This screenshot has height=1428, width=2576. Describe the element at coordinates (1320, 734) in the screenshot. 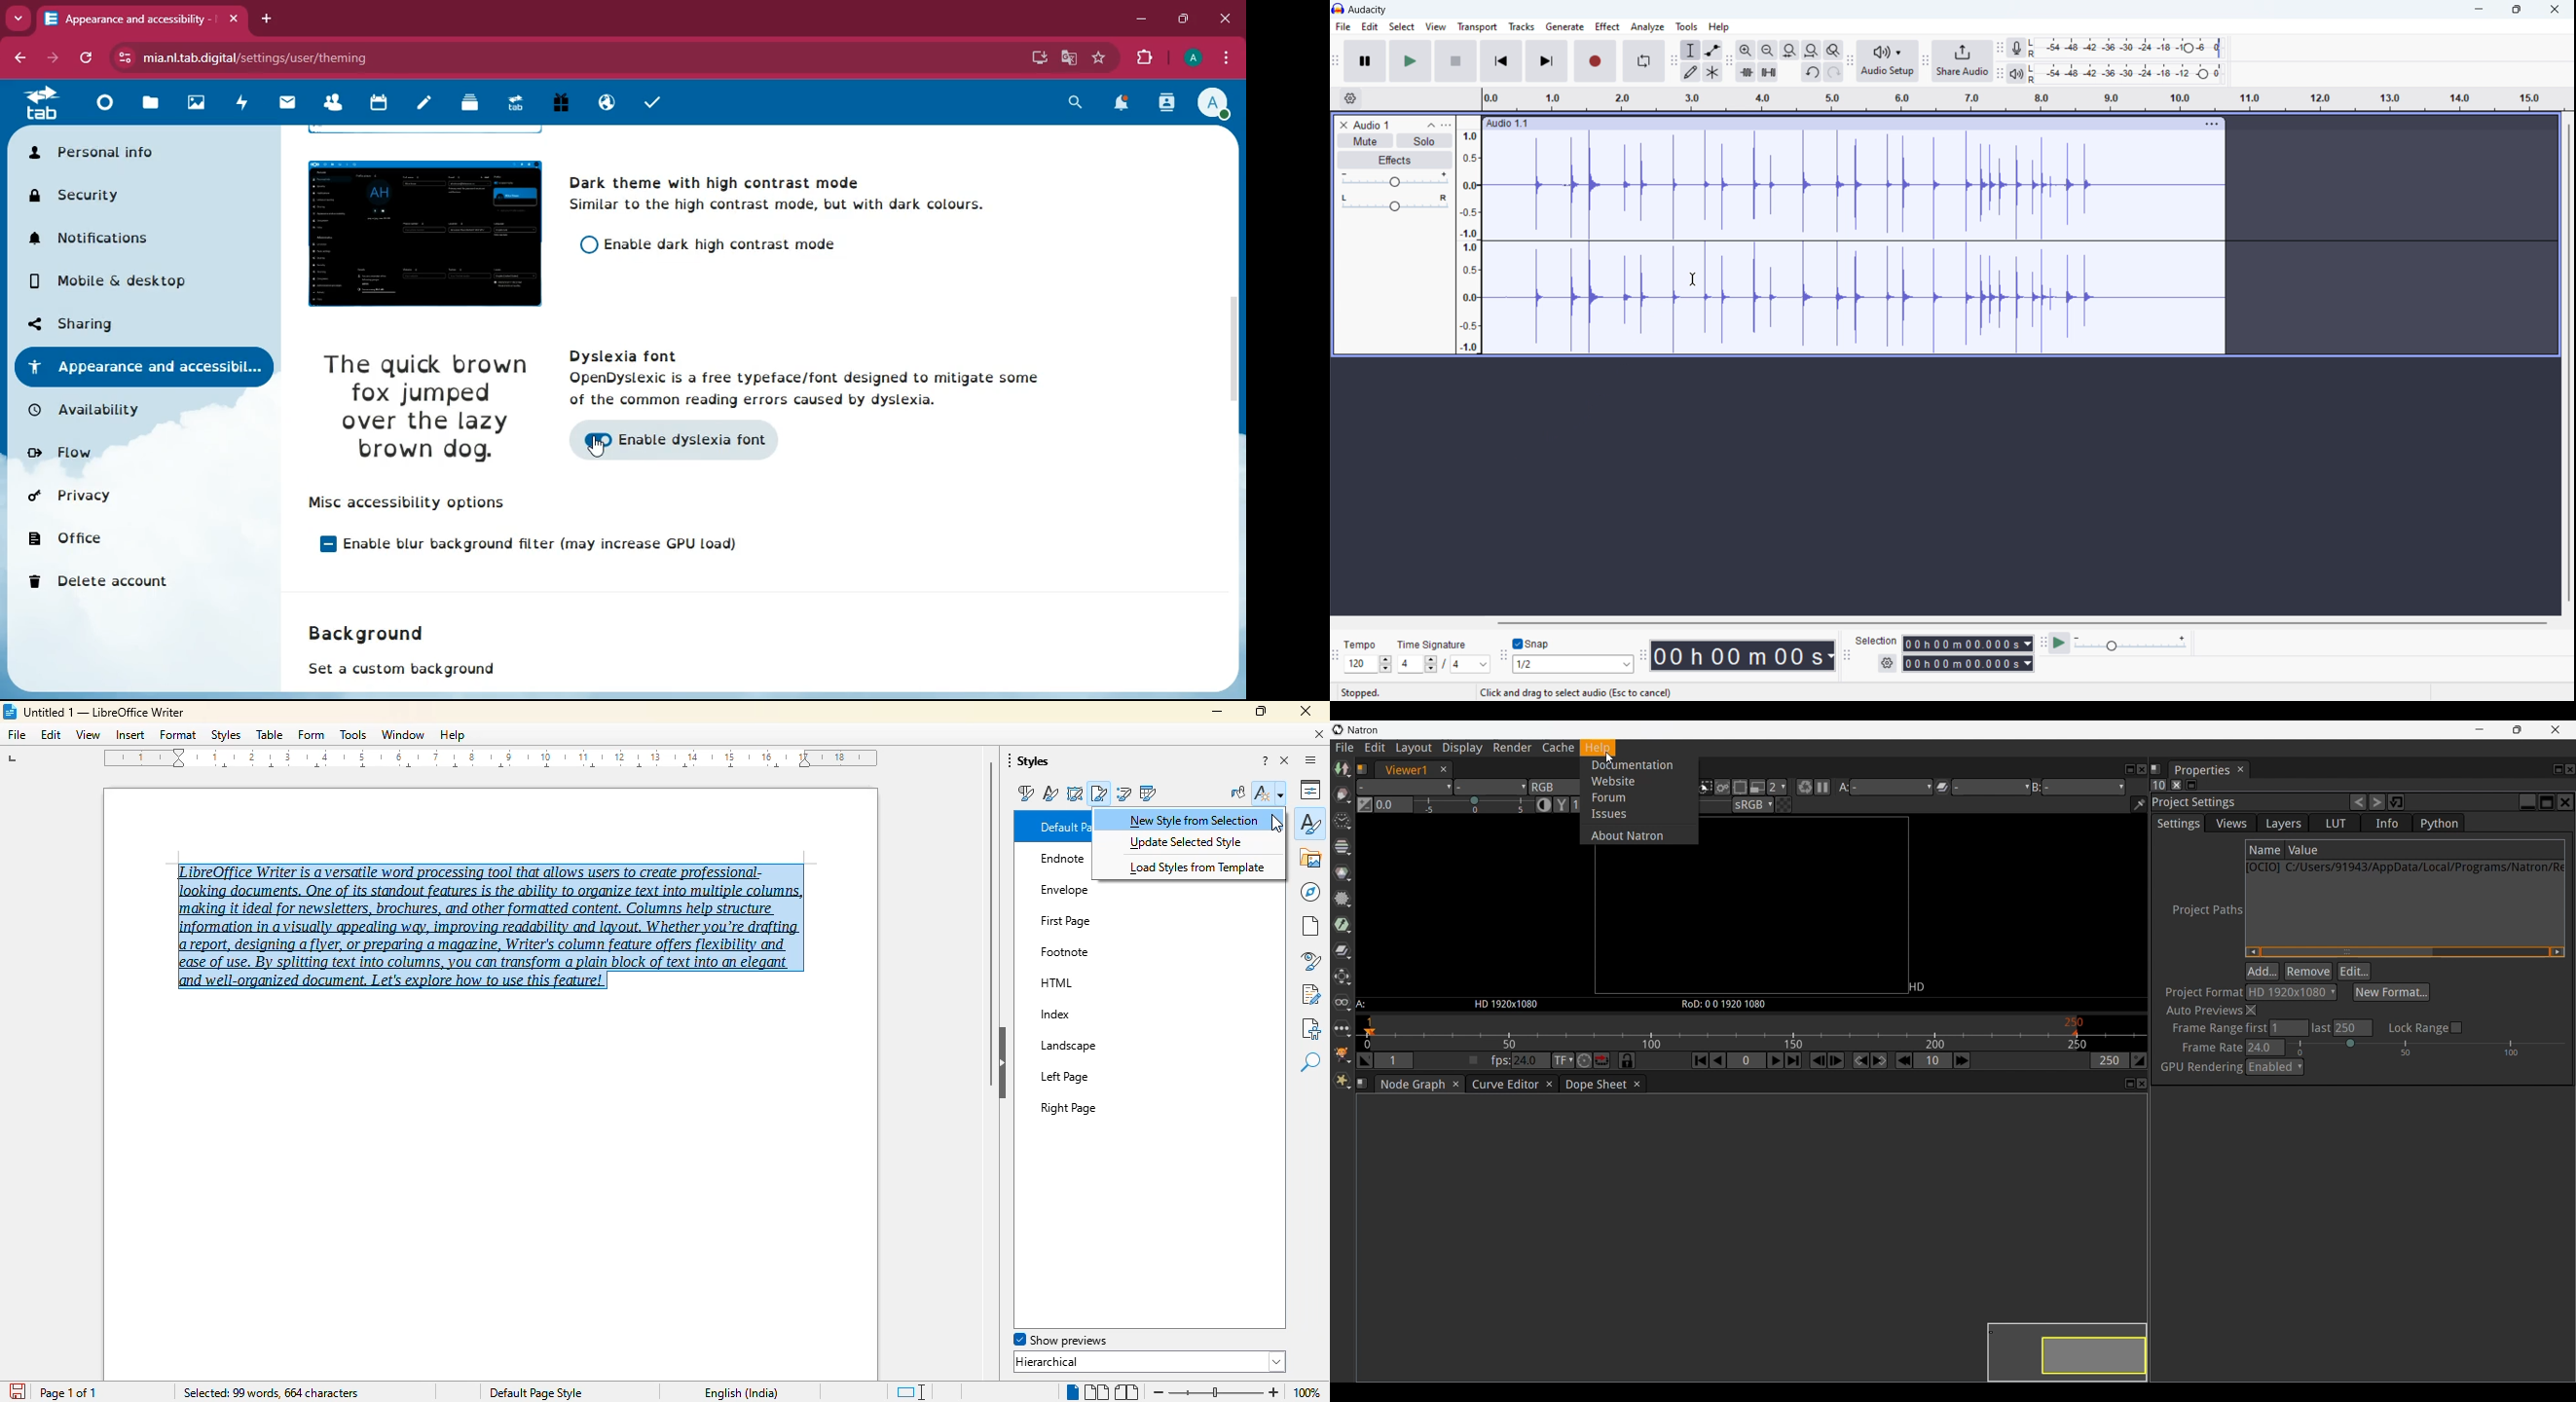

I see `close document` at that location.